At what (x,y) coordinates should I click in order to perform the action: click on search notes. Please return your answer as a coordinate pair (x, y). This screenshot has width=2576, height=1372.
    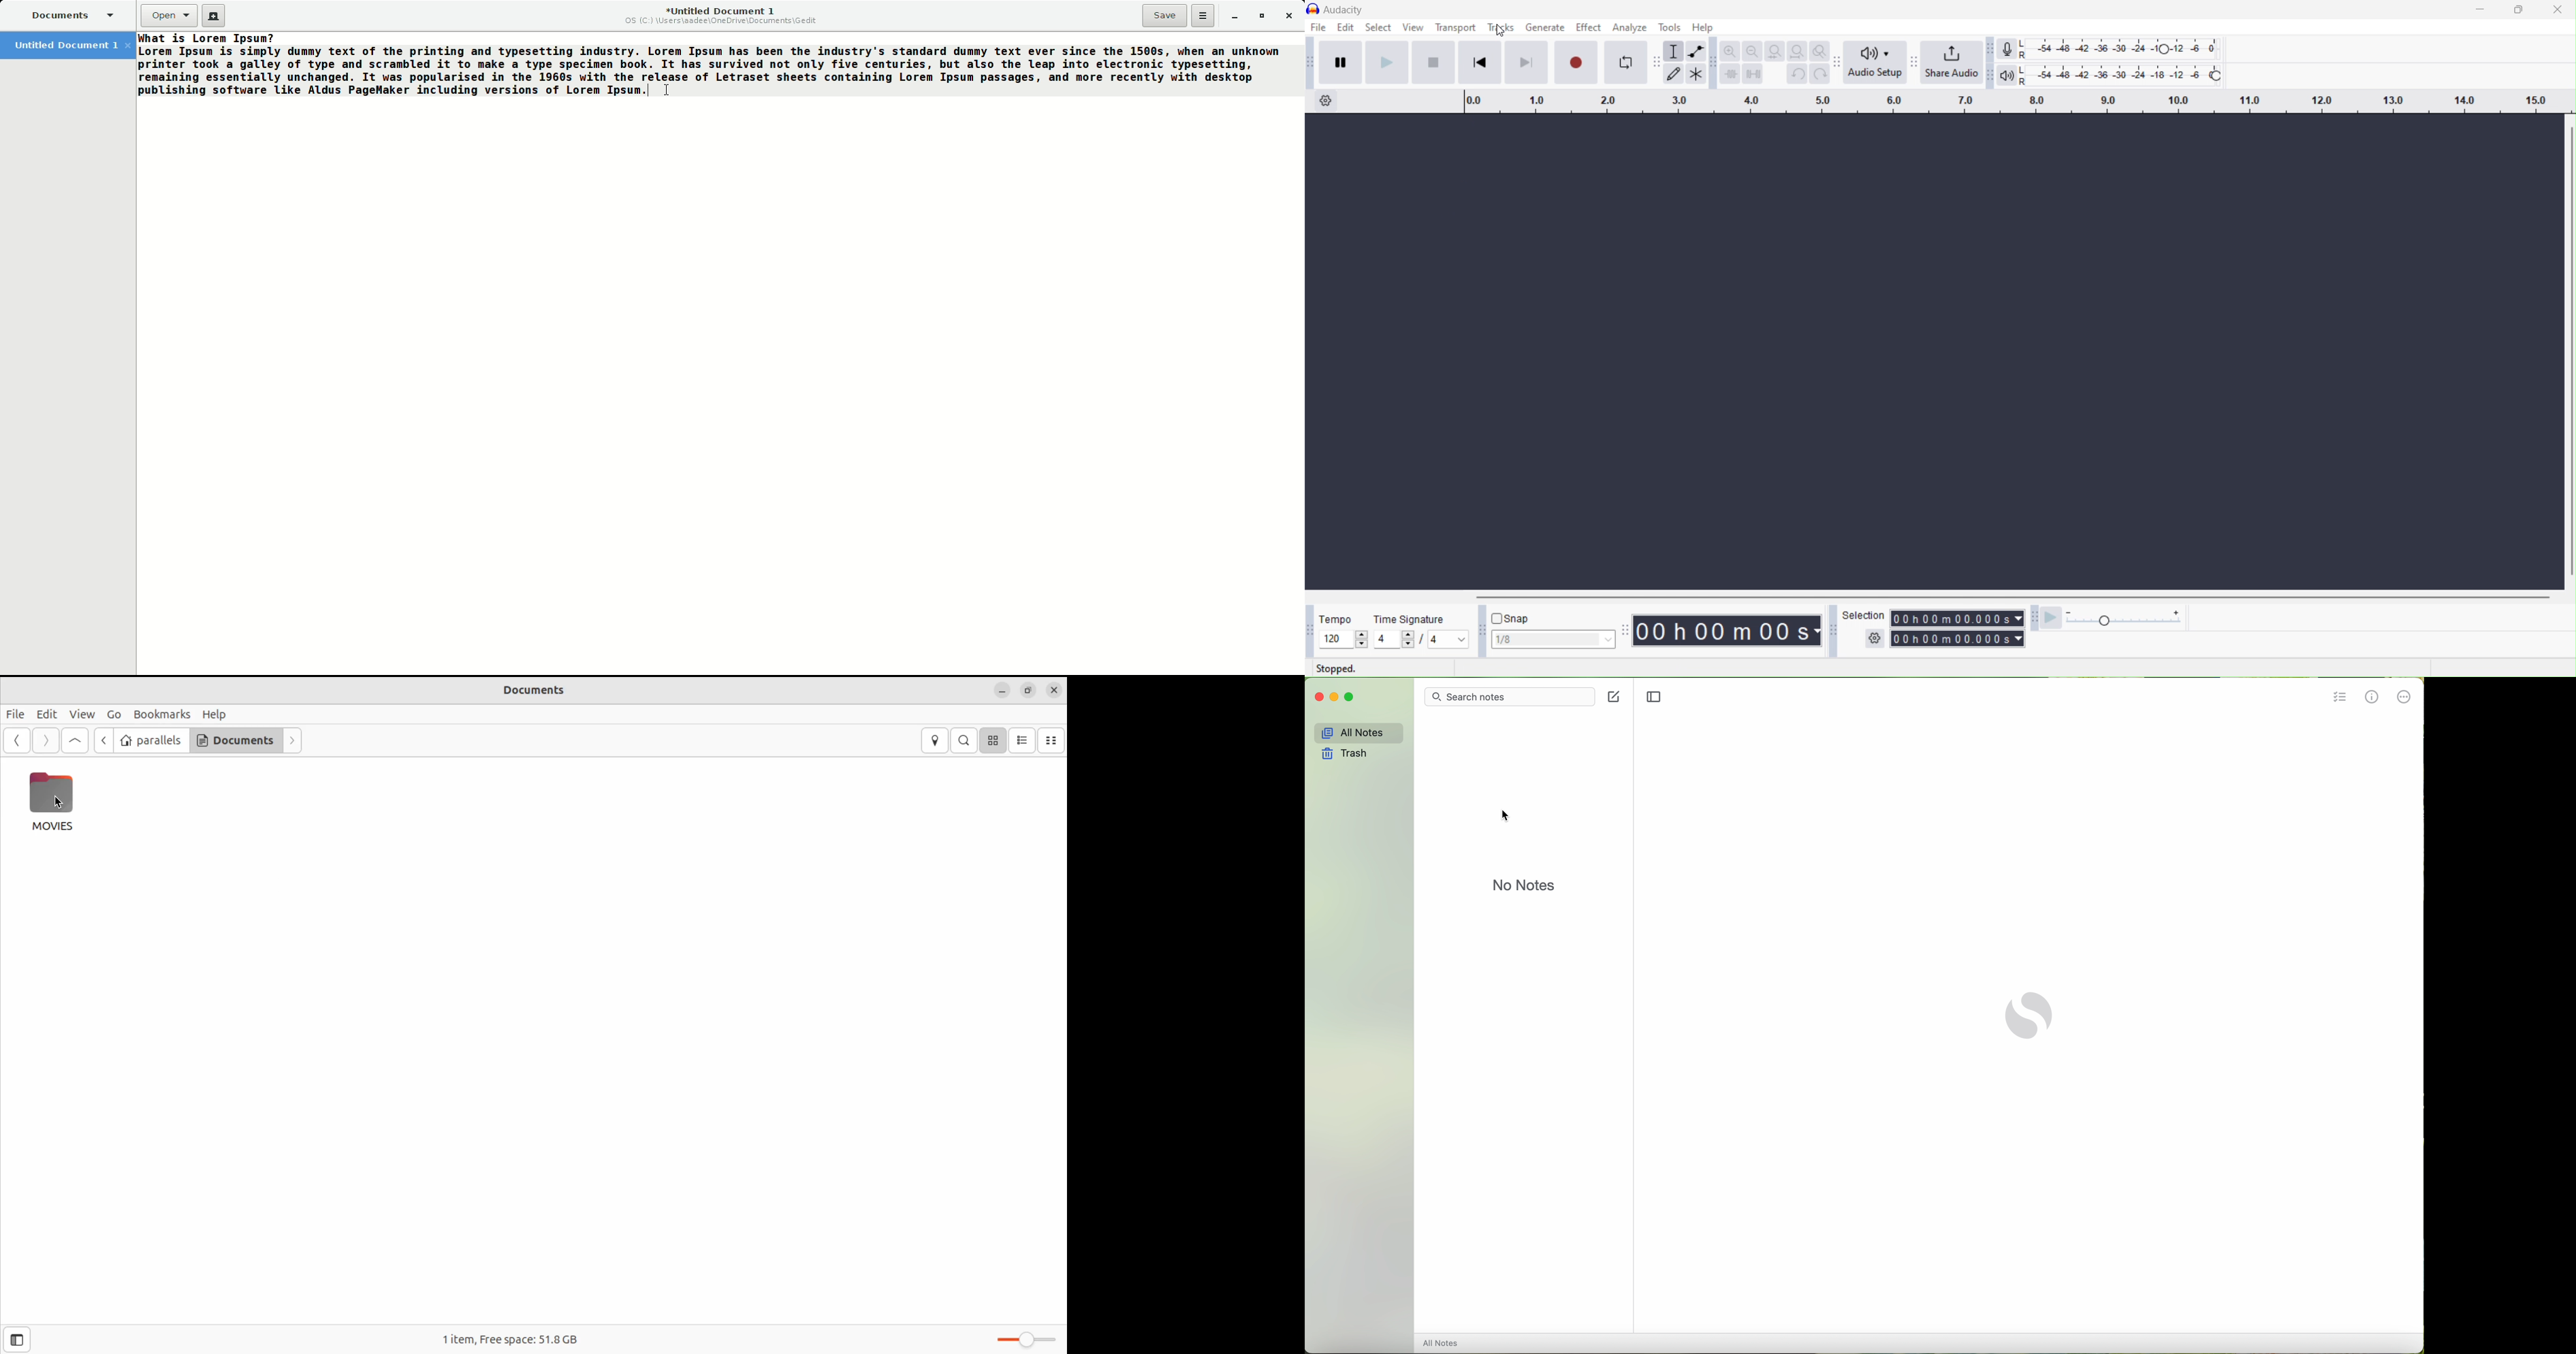
    Looking at the image, I should click on (1511, 697).